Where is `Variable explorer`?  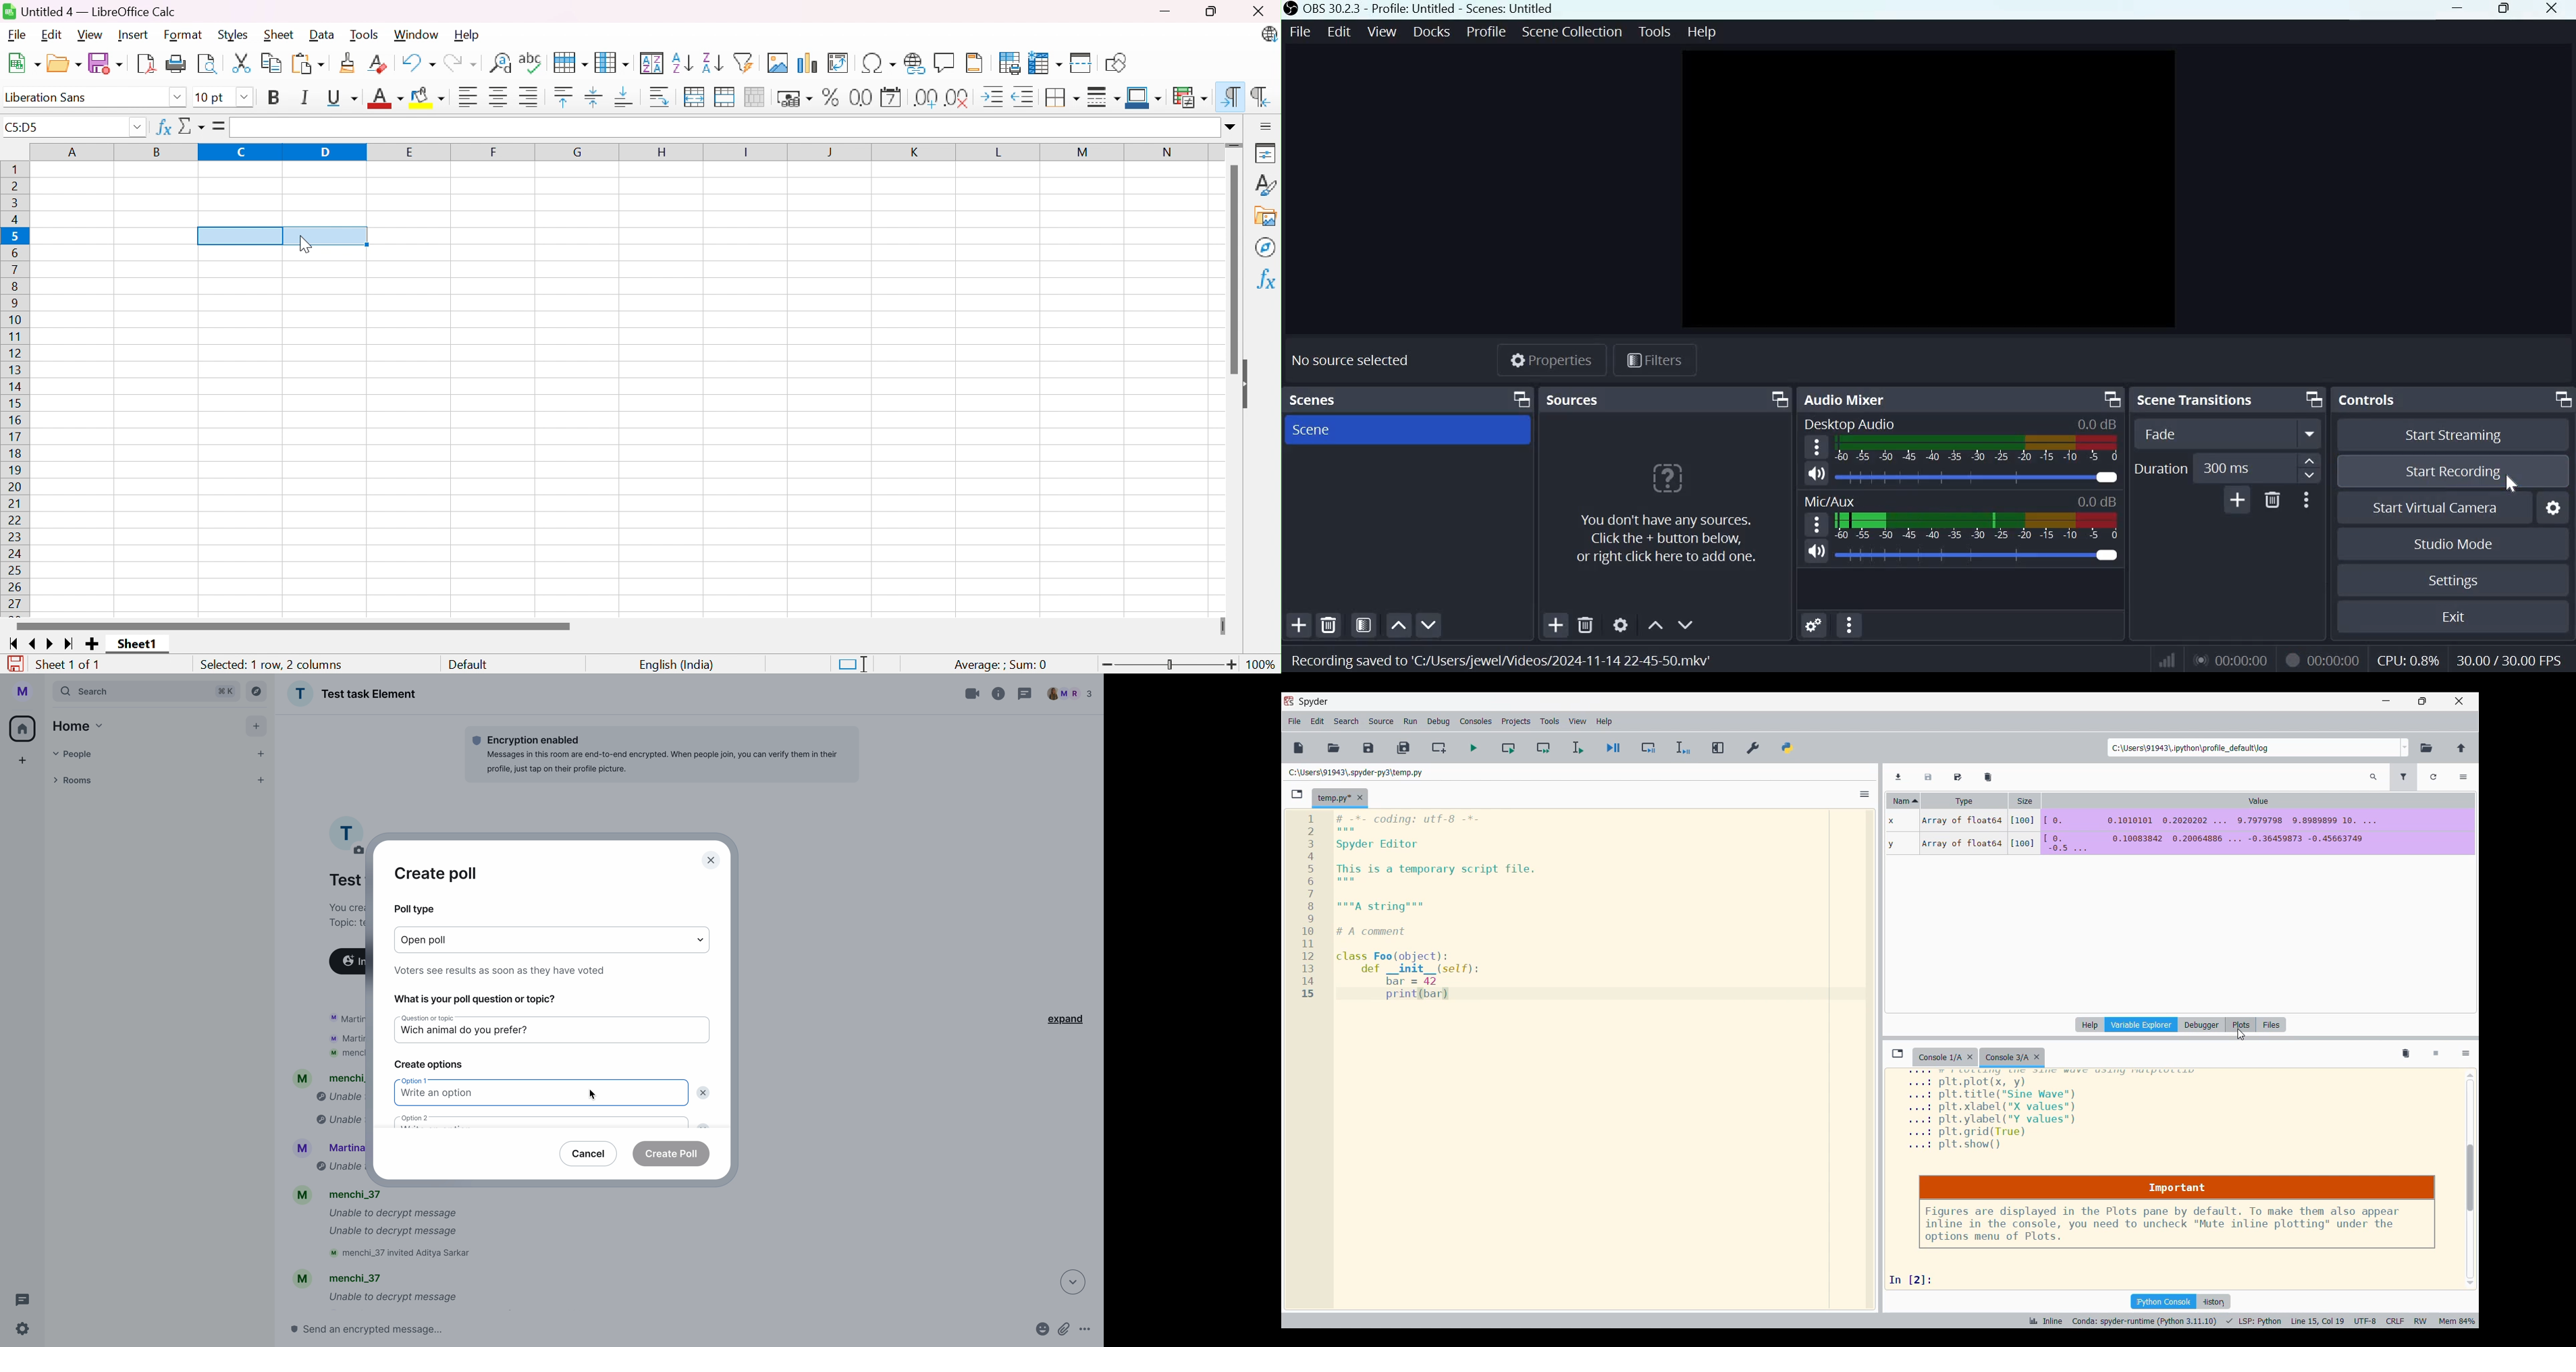
Variable explorer is located at coordinates (2141, 1025).